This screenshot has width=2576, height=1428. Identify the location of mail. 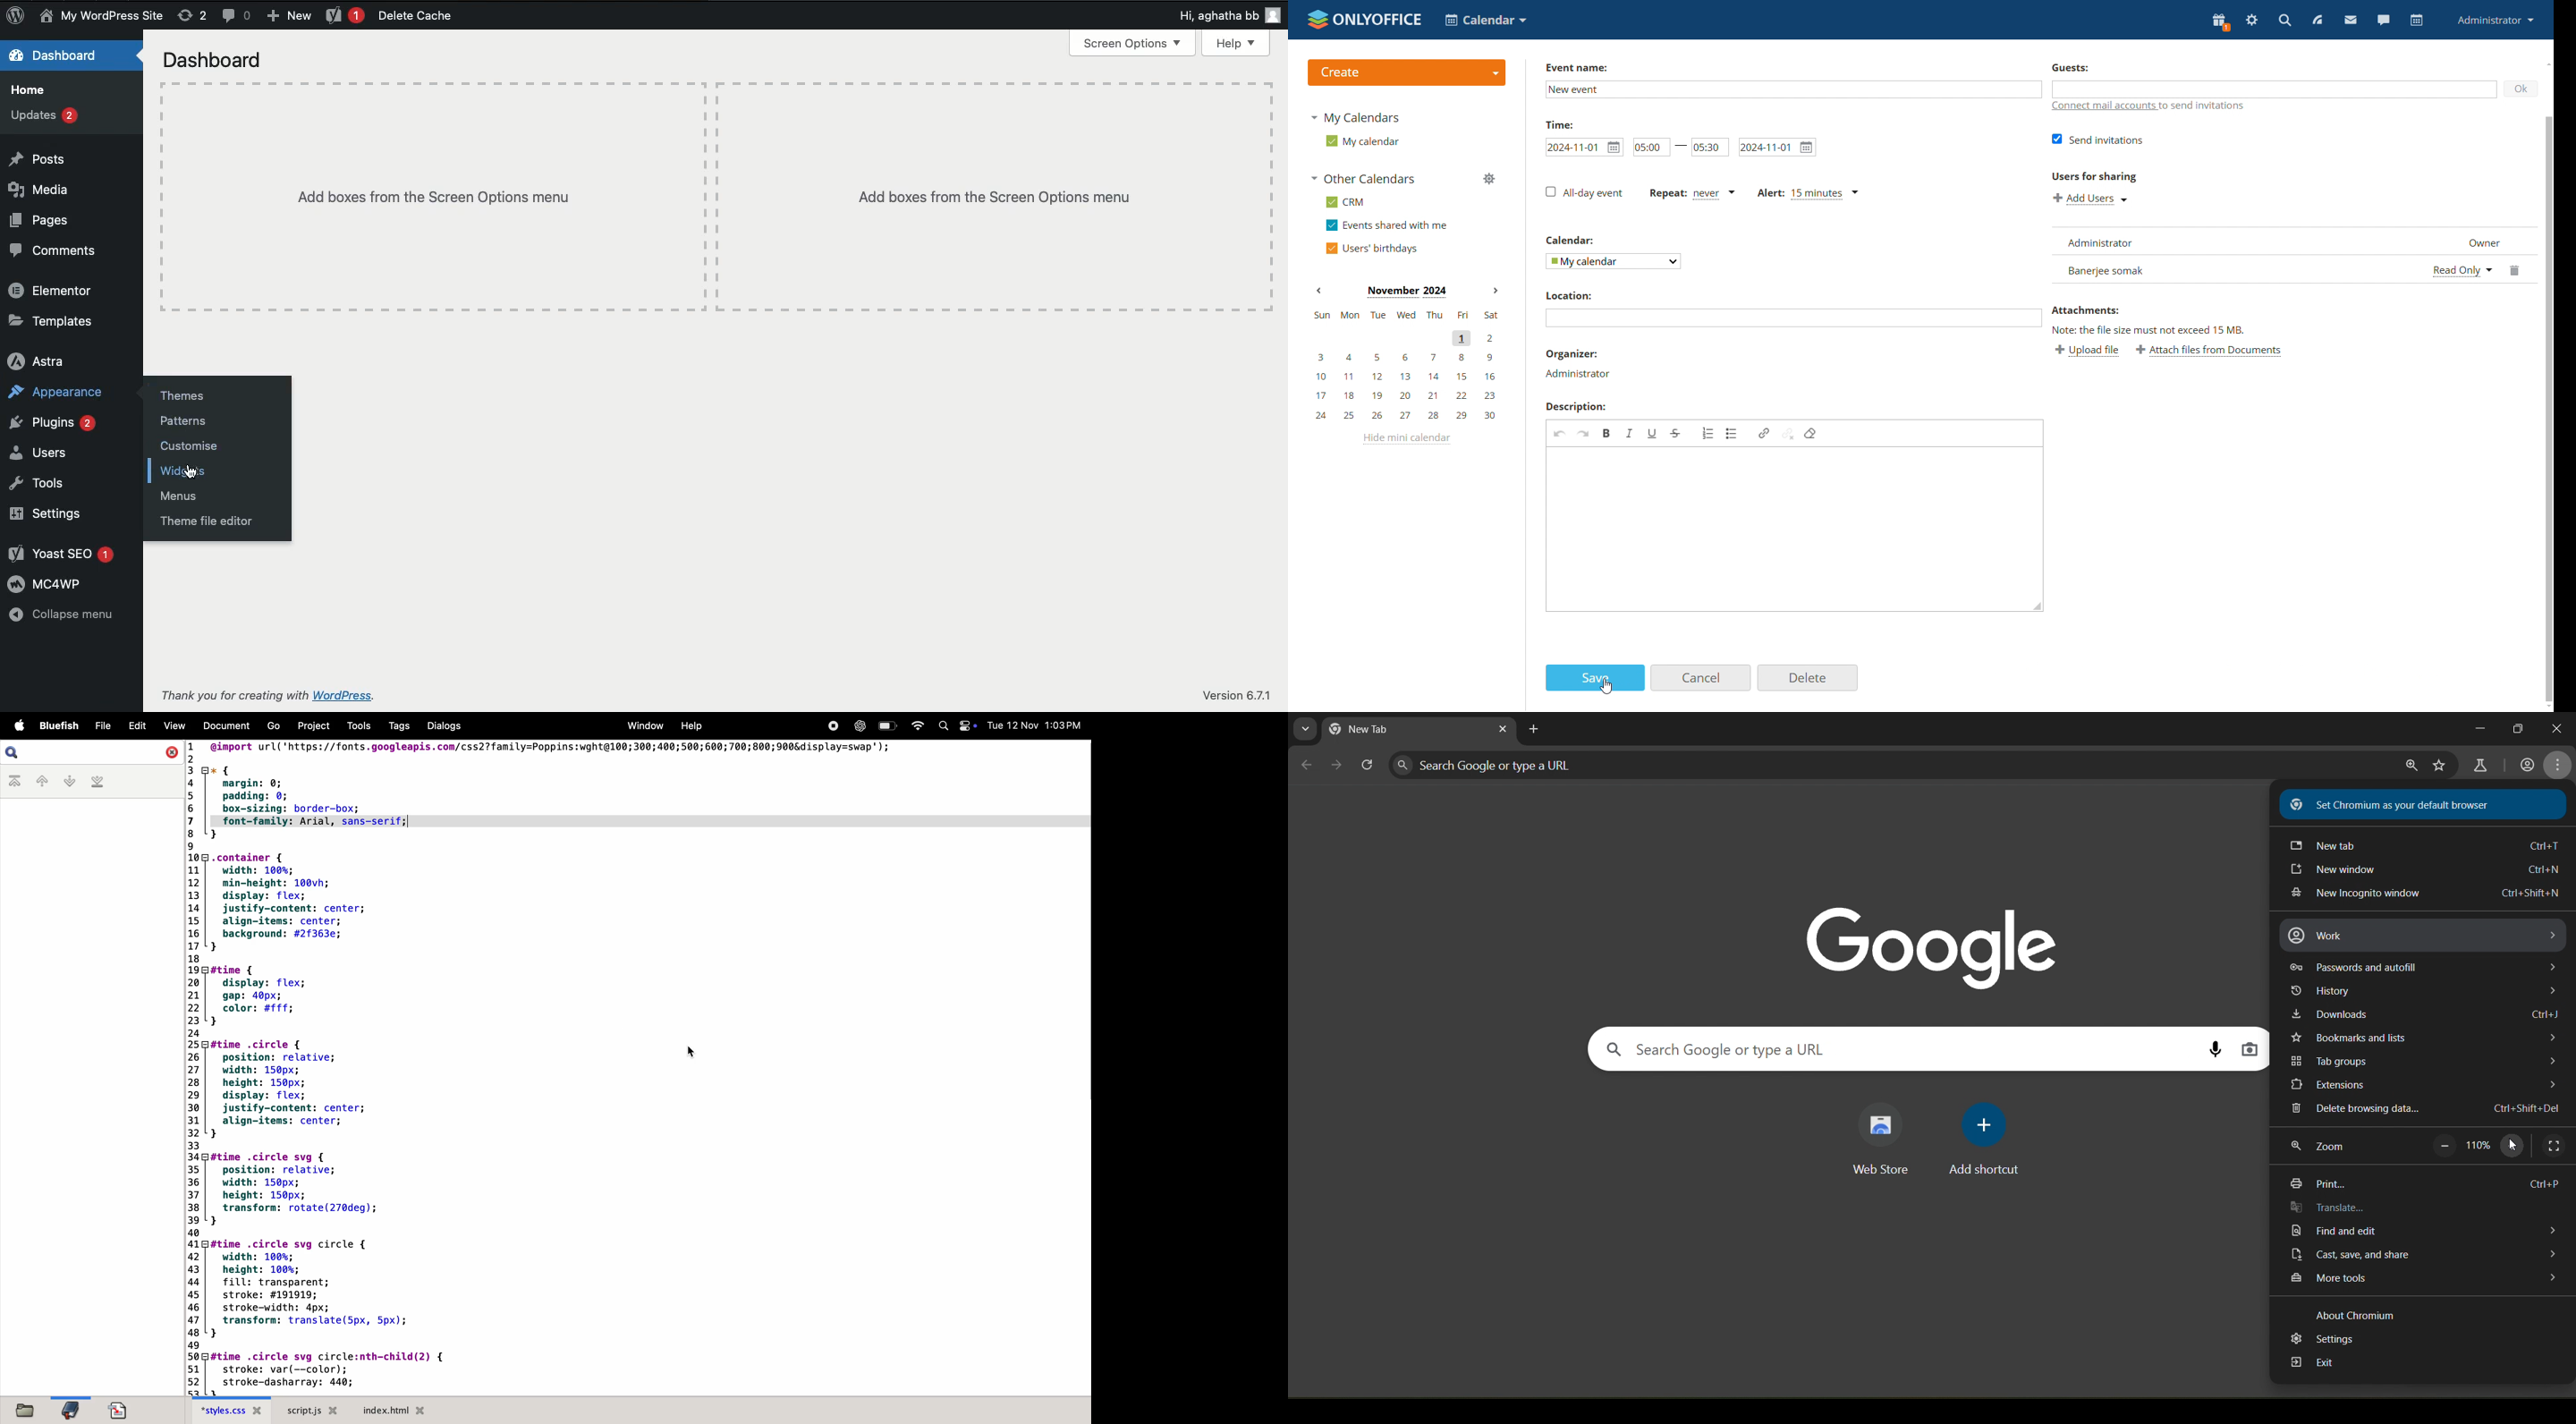
(2349, 20).